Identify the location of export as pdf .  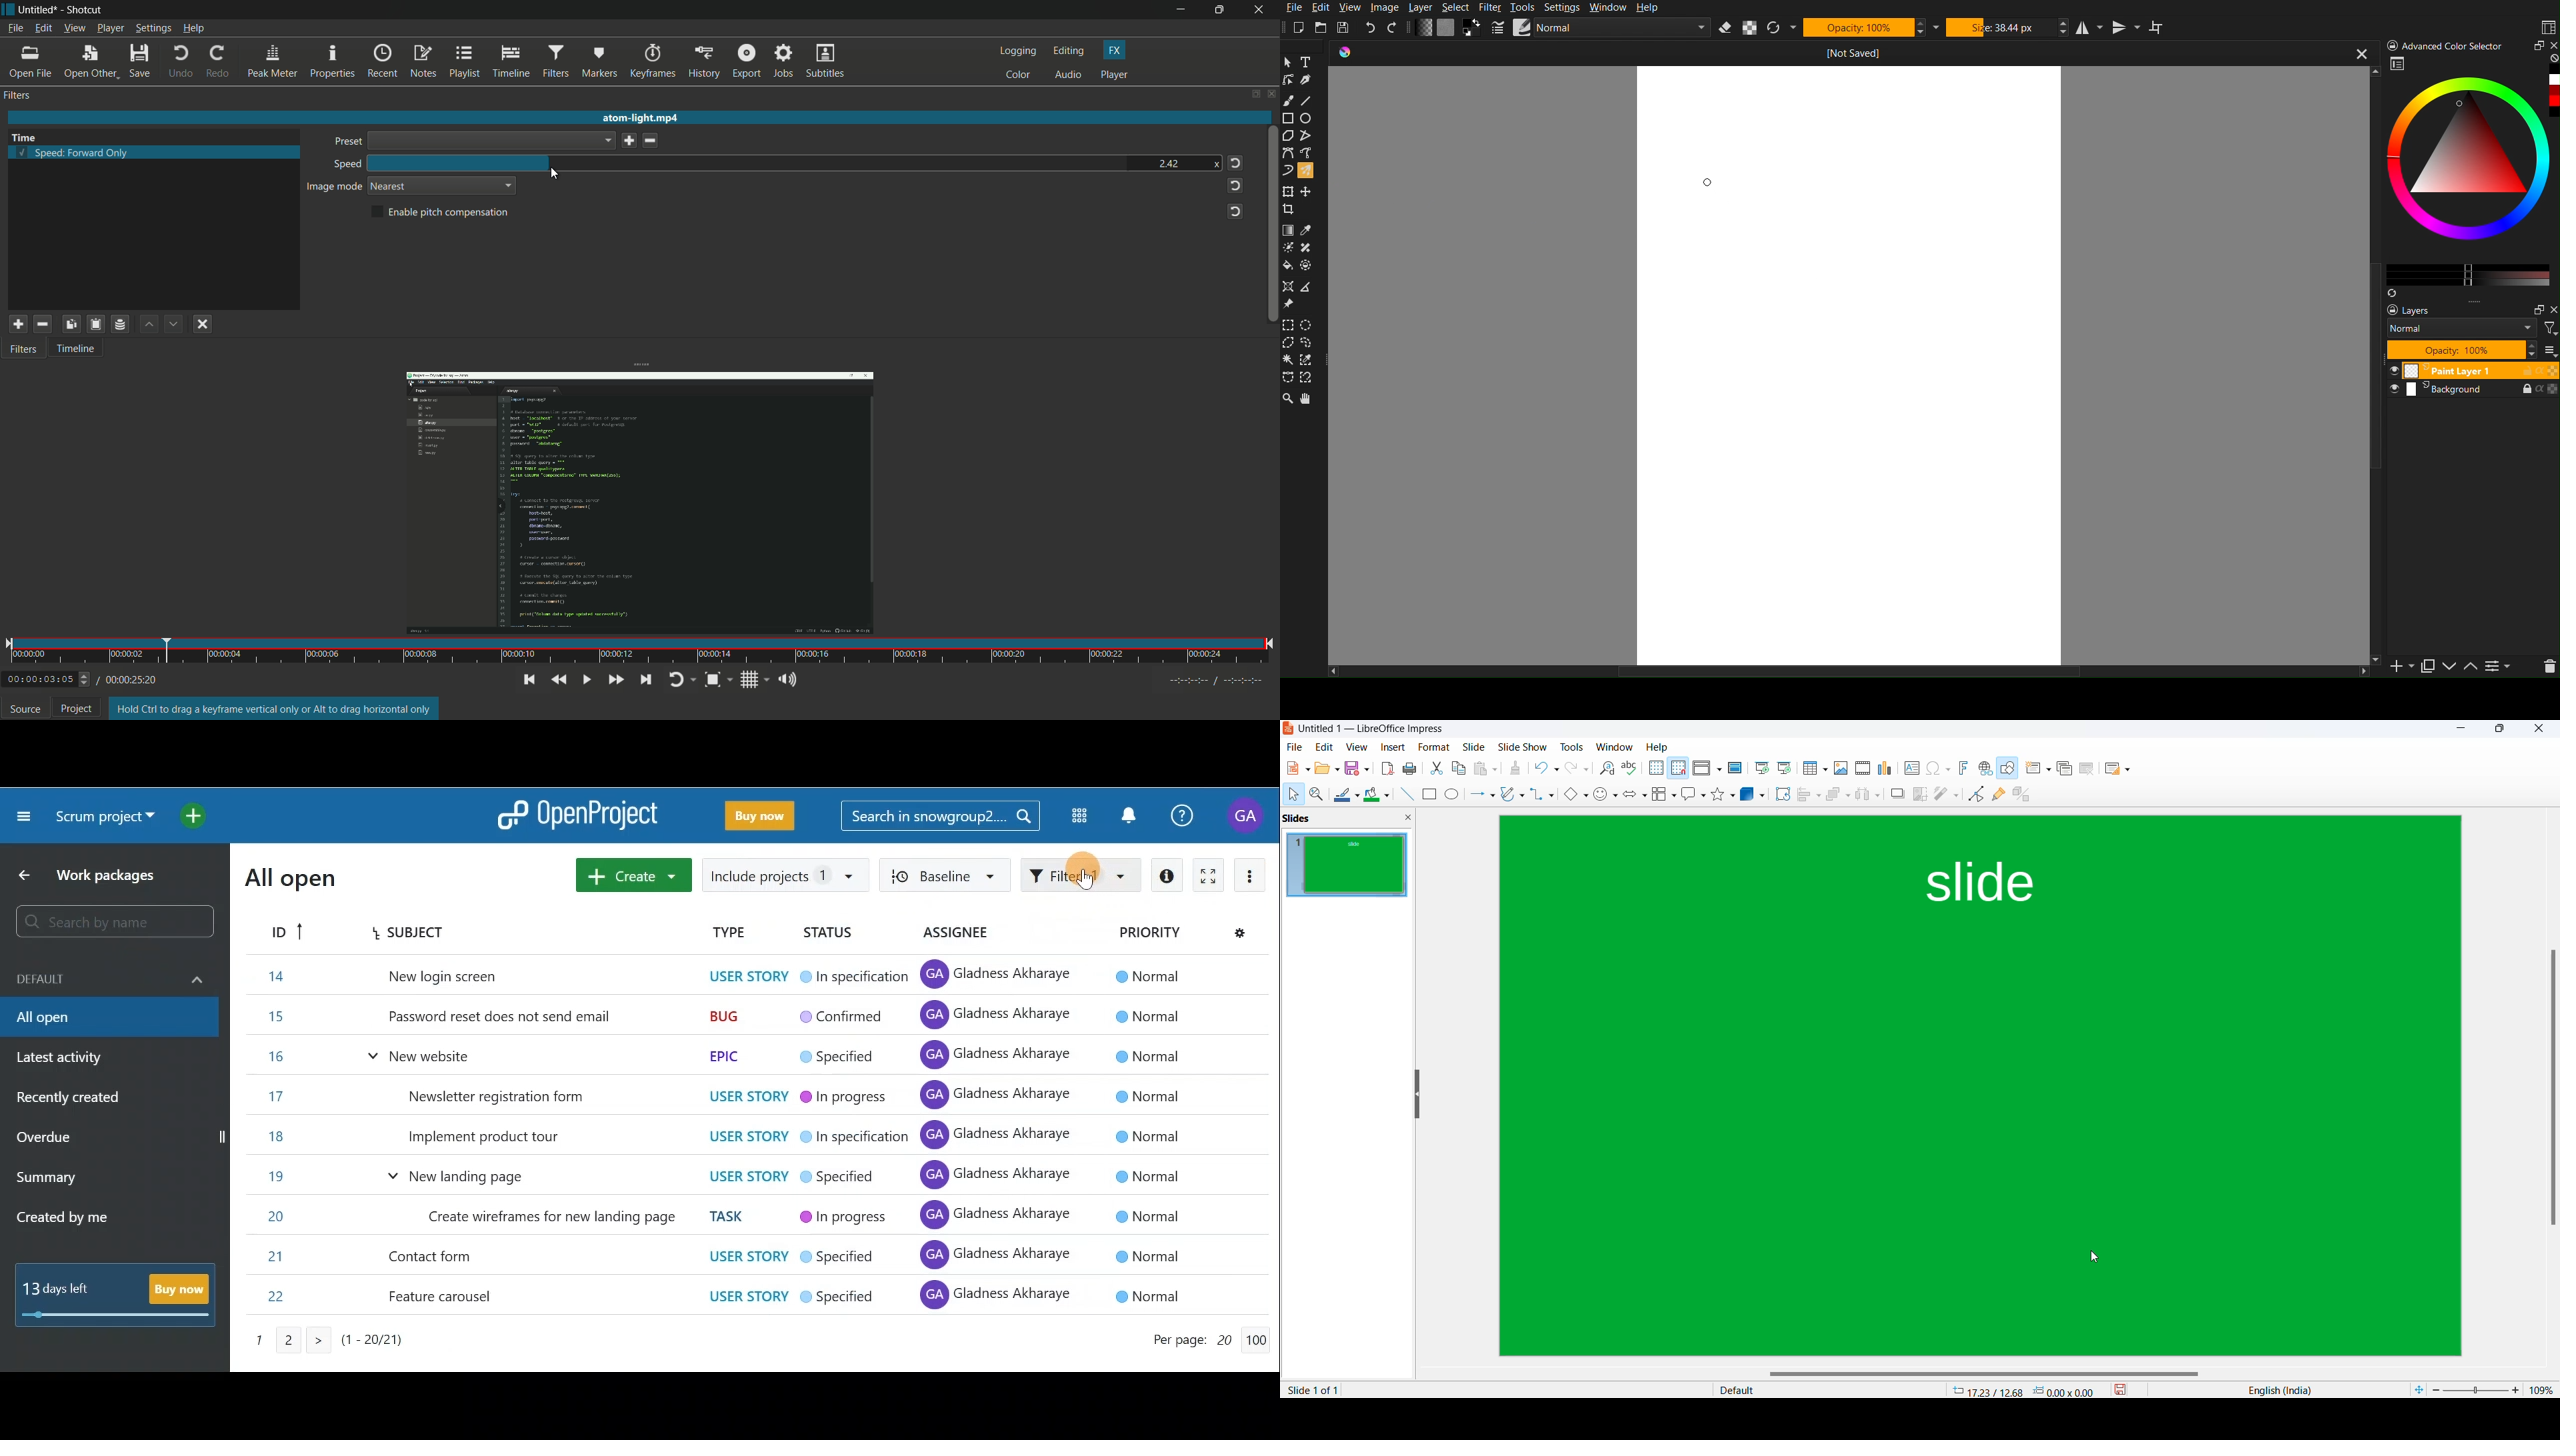
(1387, 768).